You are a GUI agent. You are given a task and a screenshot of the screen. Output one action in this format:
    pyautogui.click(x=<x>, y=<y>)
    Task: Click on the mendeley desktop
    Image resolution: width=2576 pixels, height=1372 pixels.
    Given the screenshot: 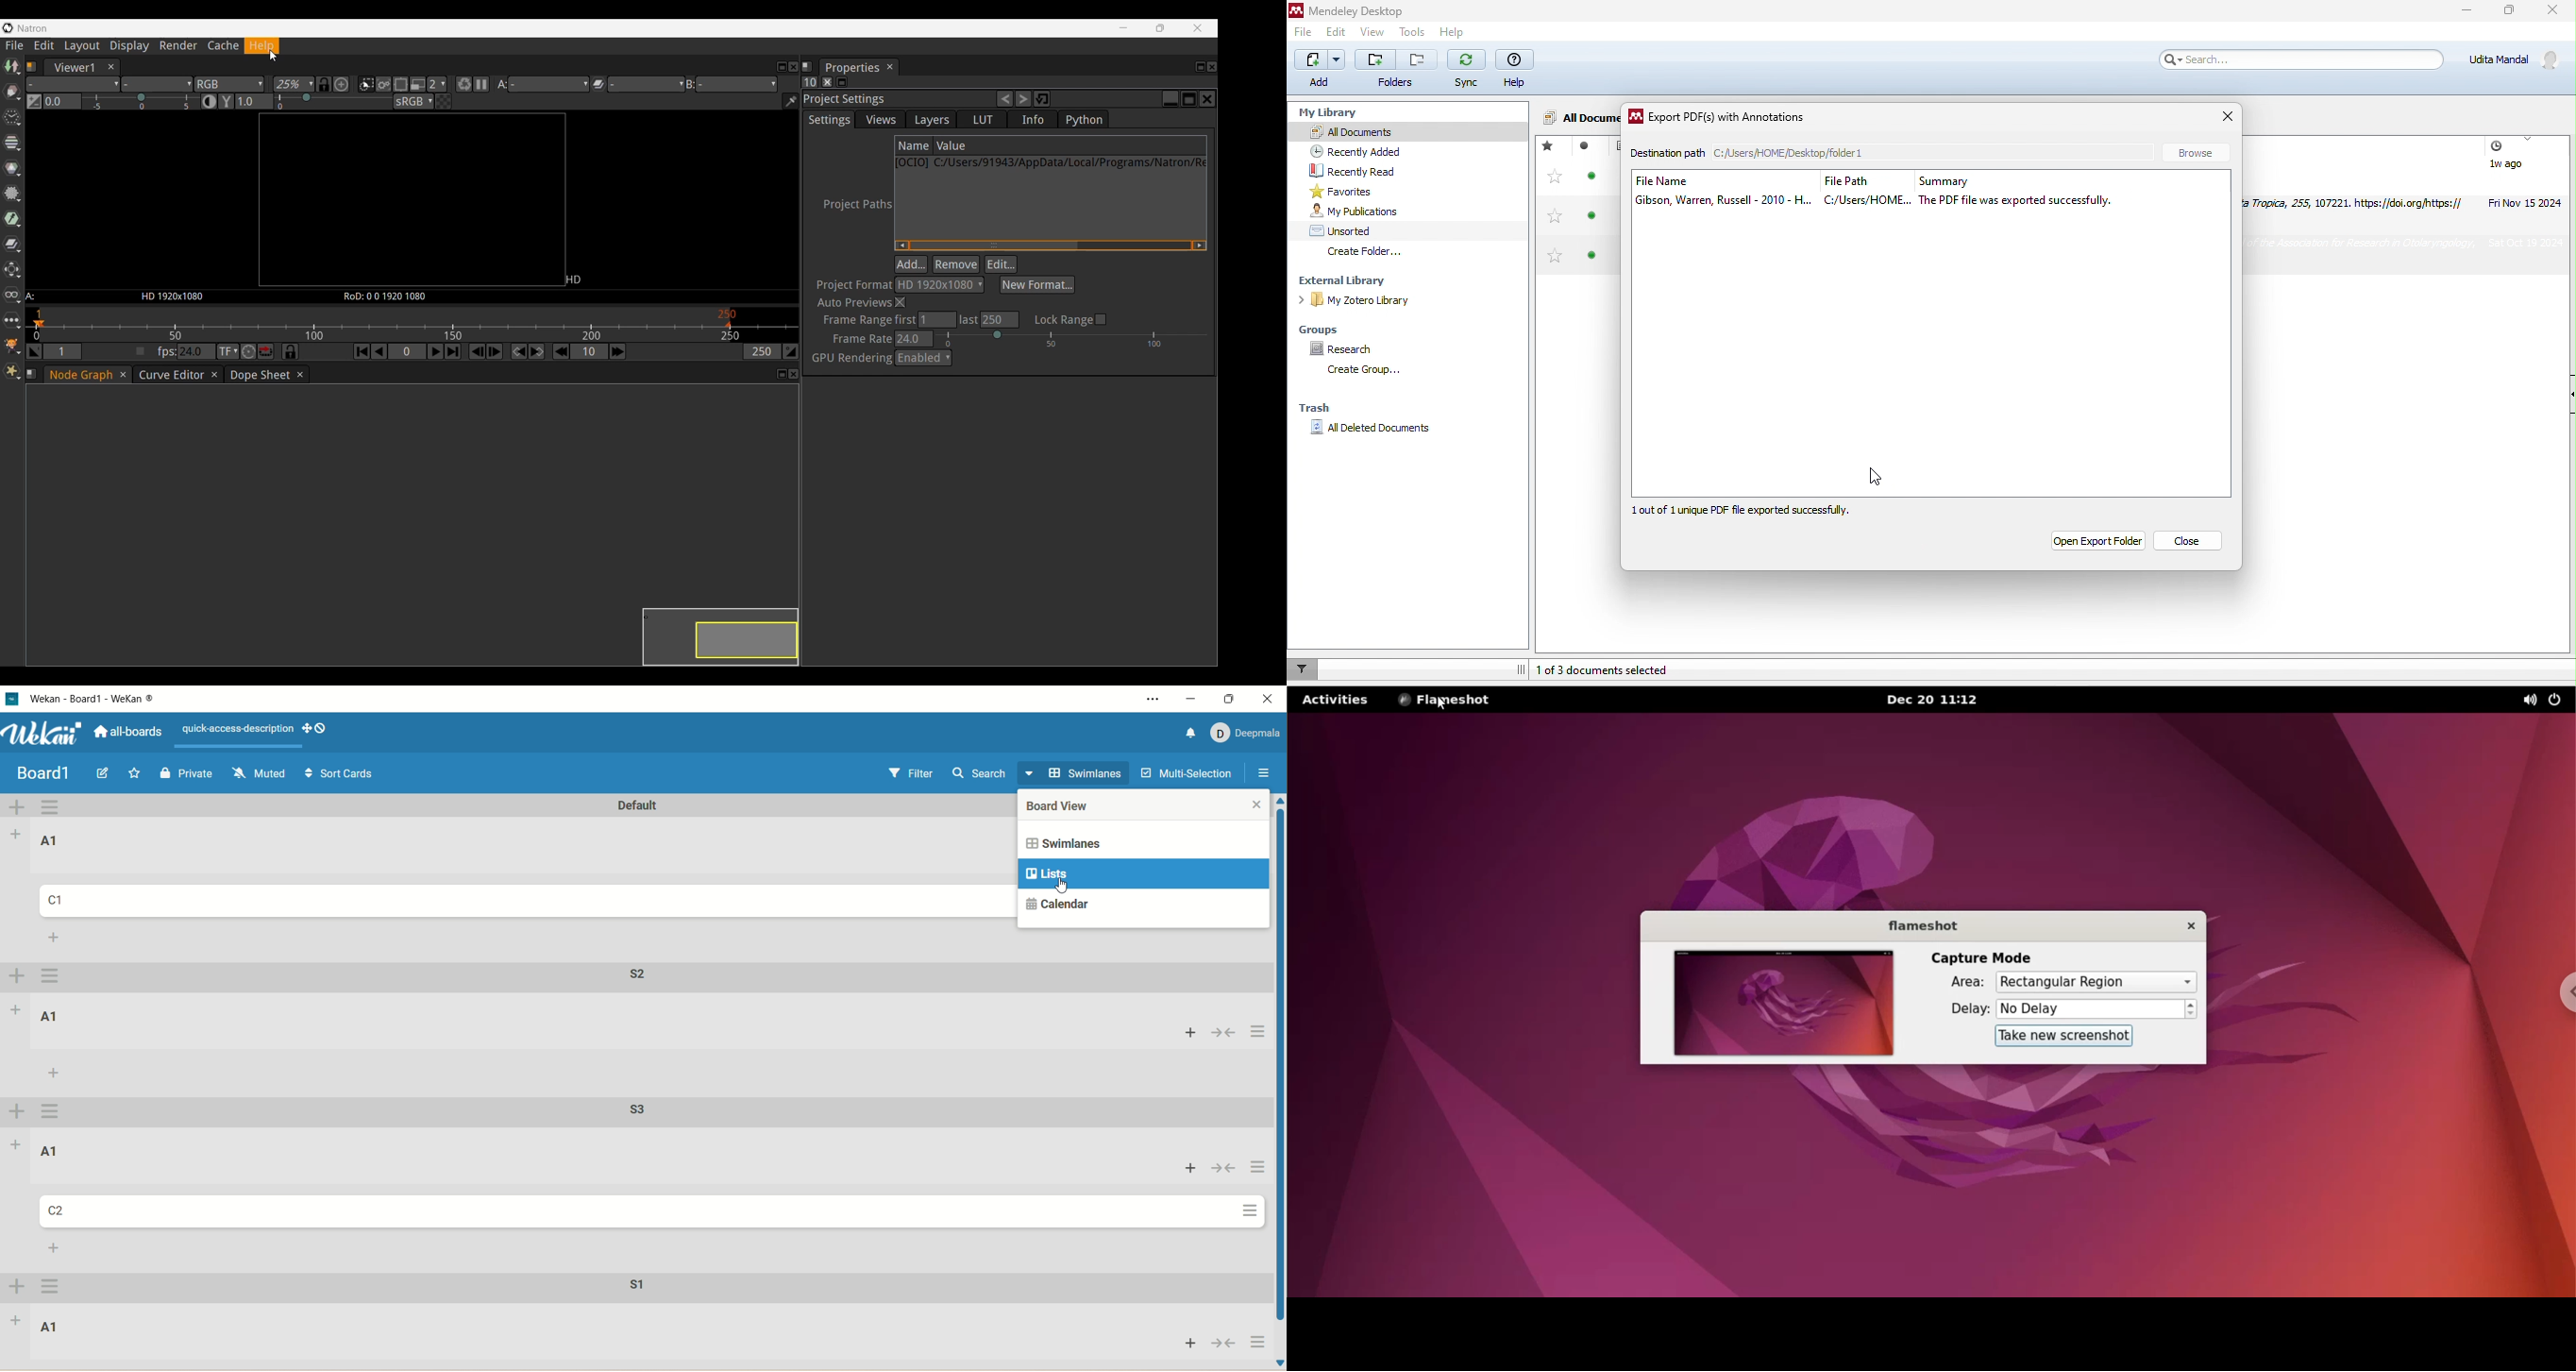 What is the action you would take?
    pyautogui.click(x=1370, y=9)
    